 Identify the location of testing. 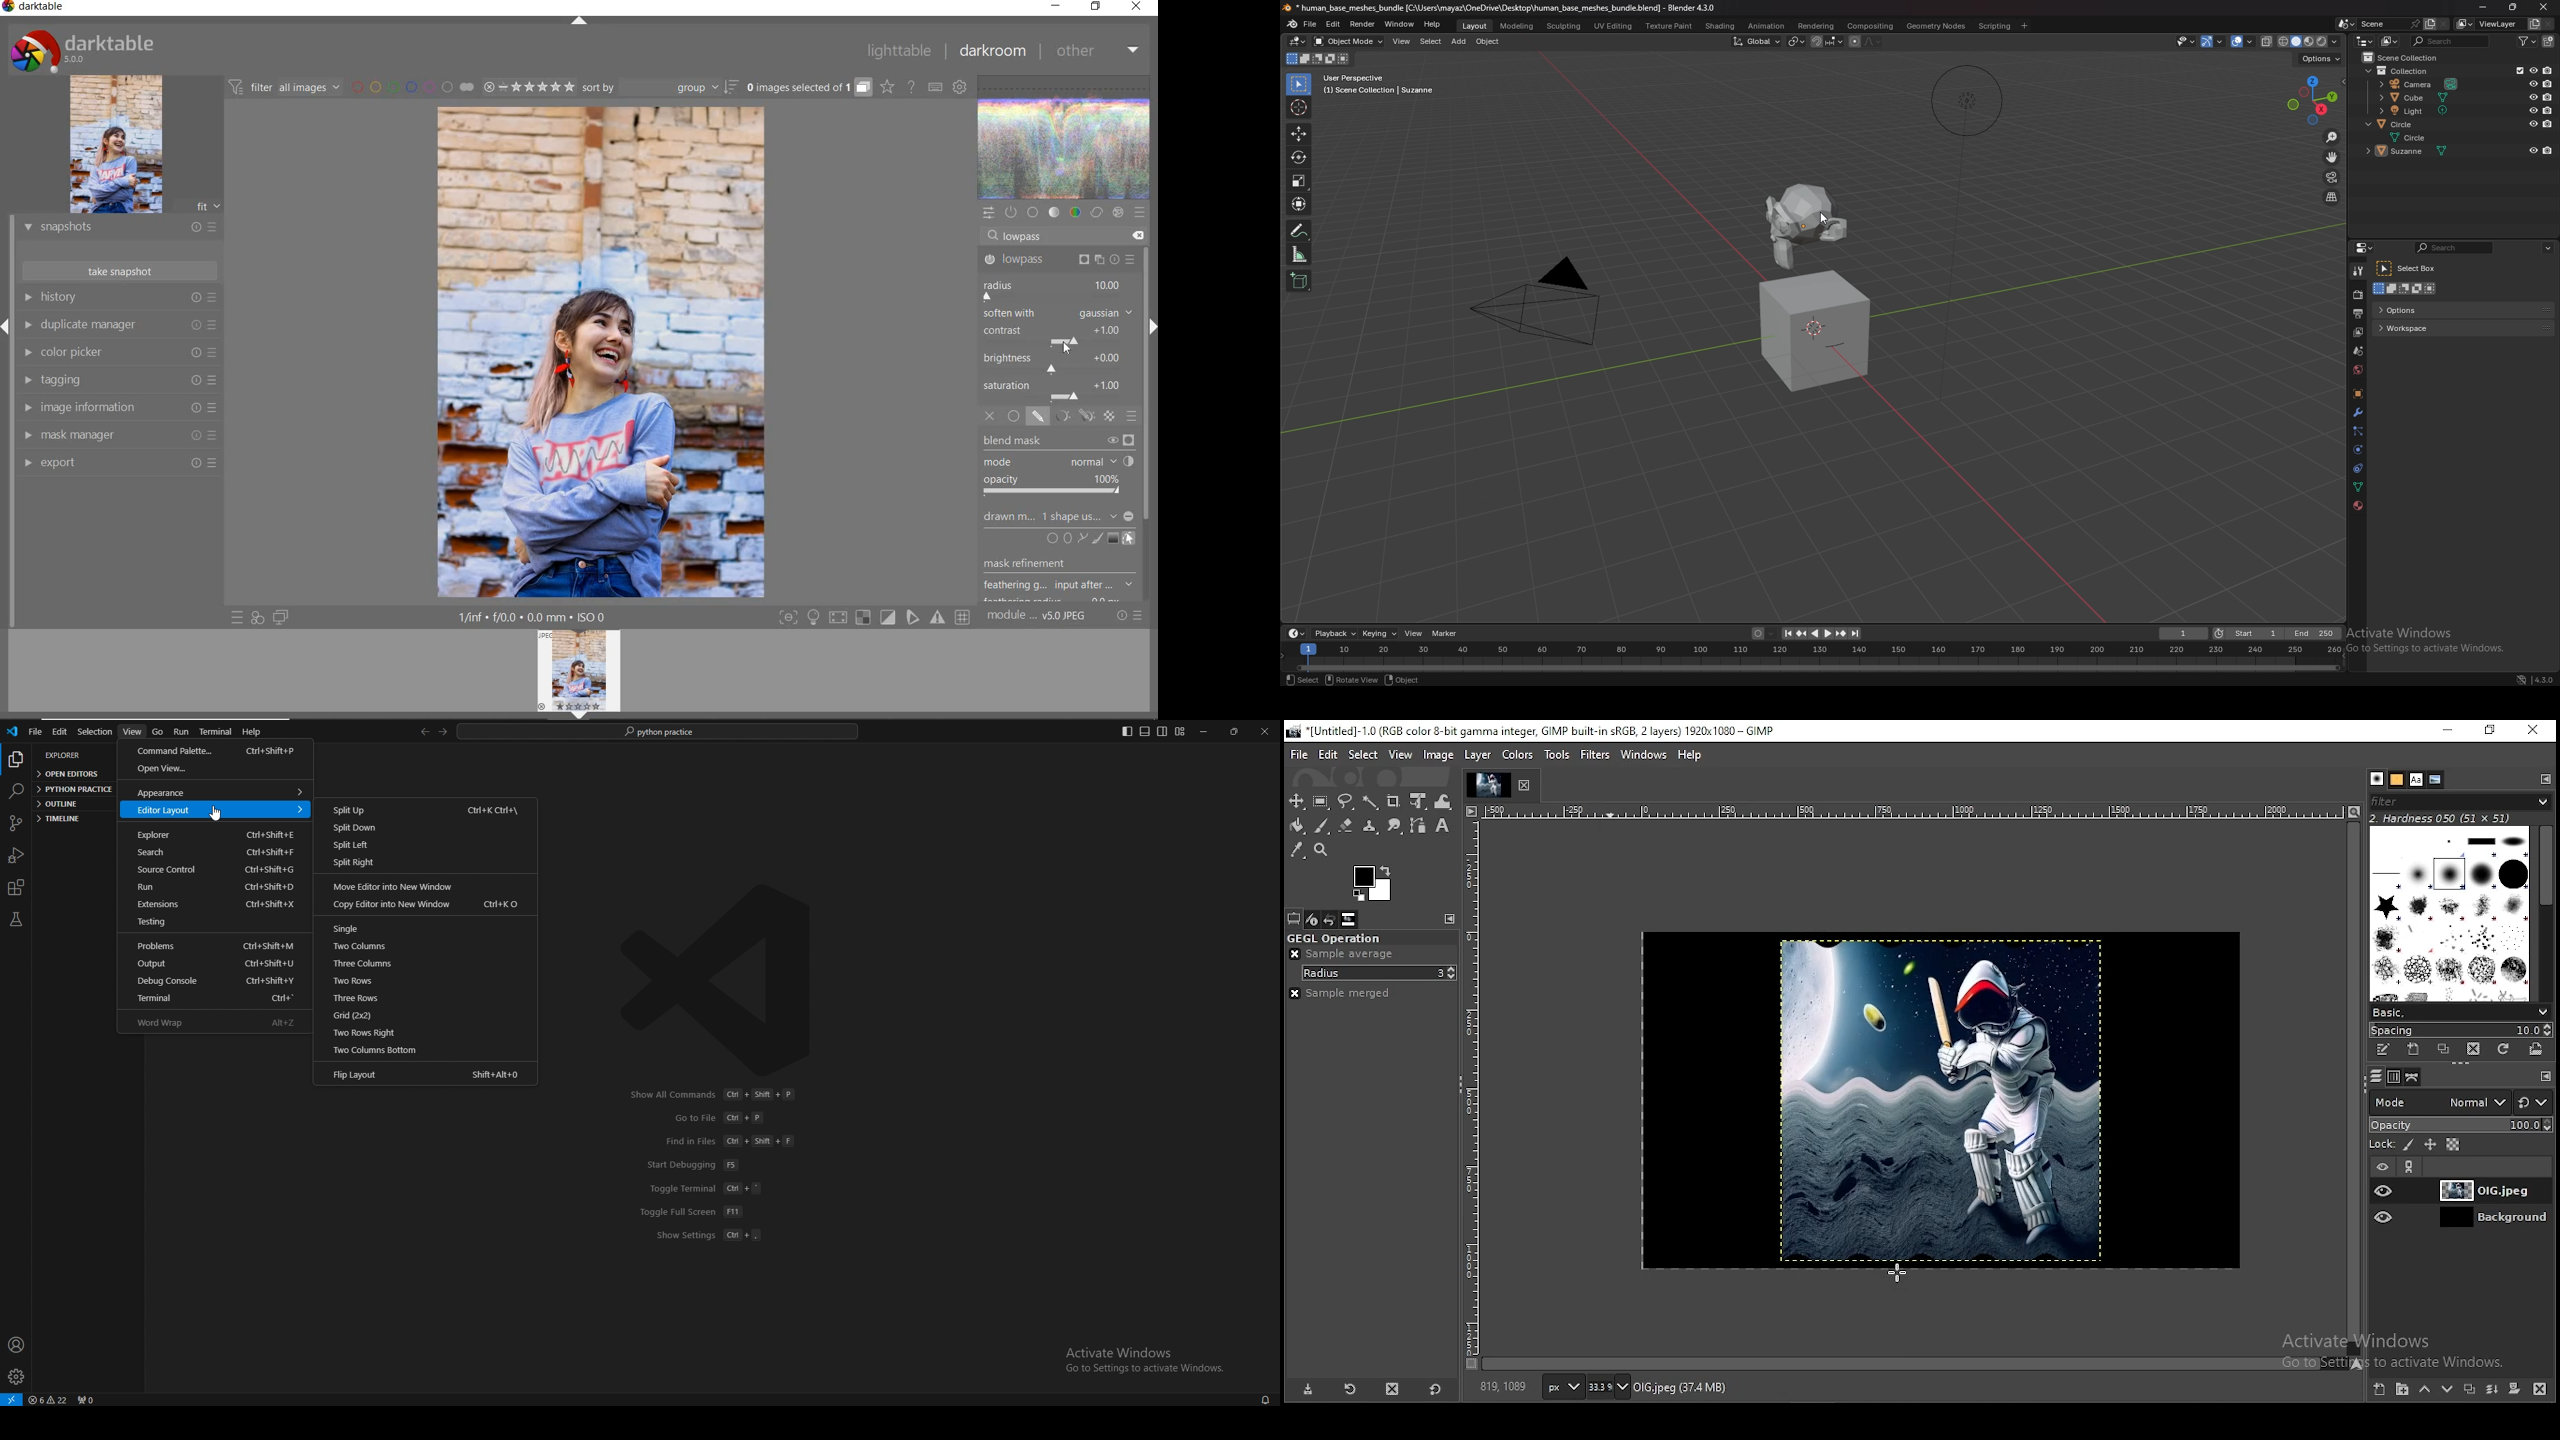
(211, 922).